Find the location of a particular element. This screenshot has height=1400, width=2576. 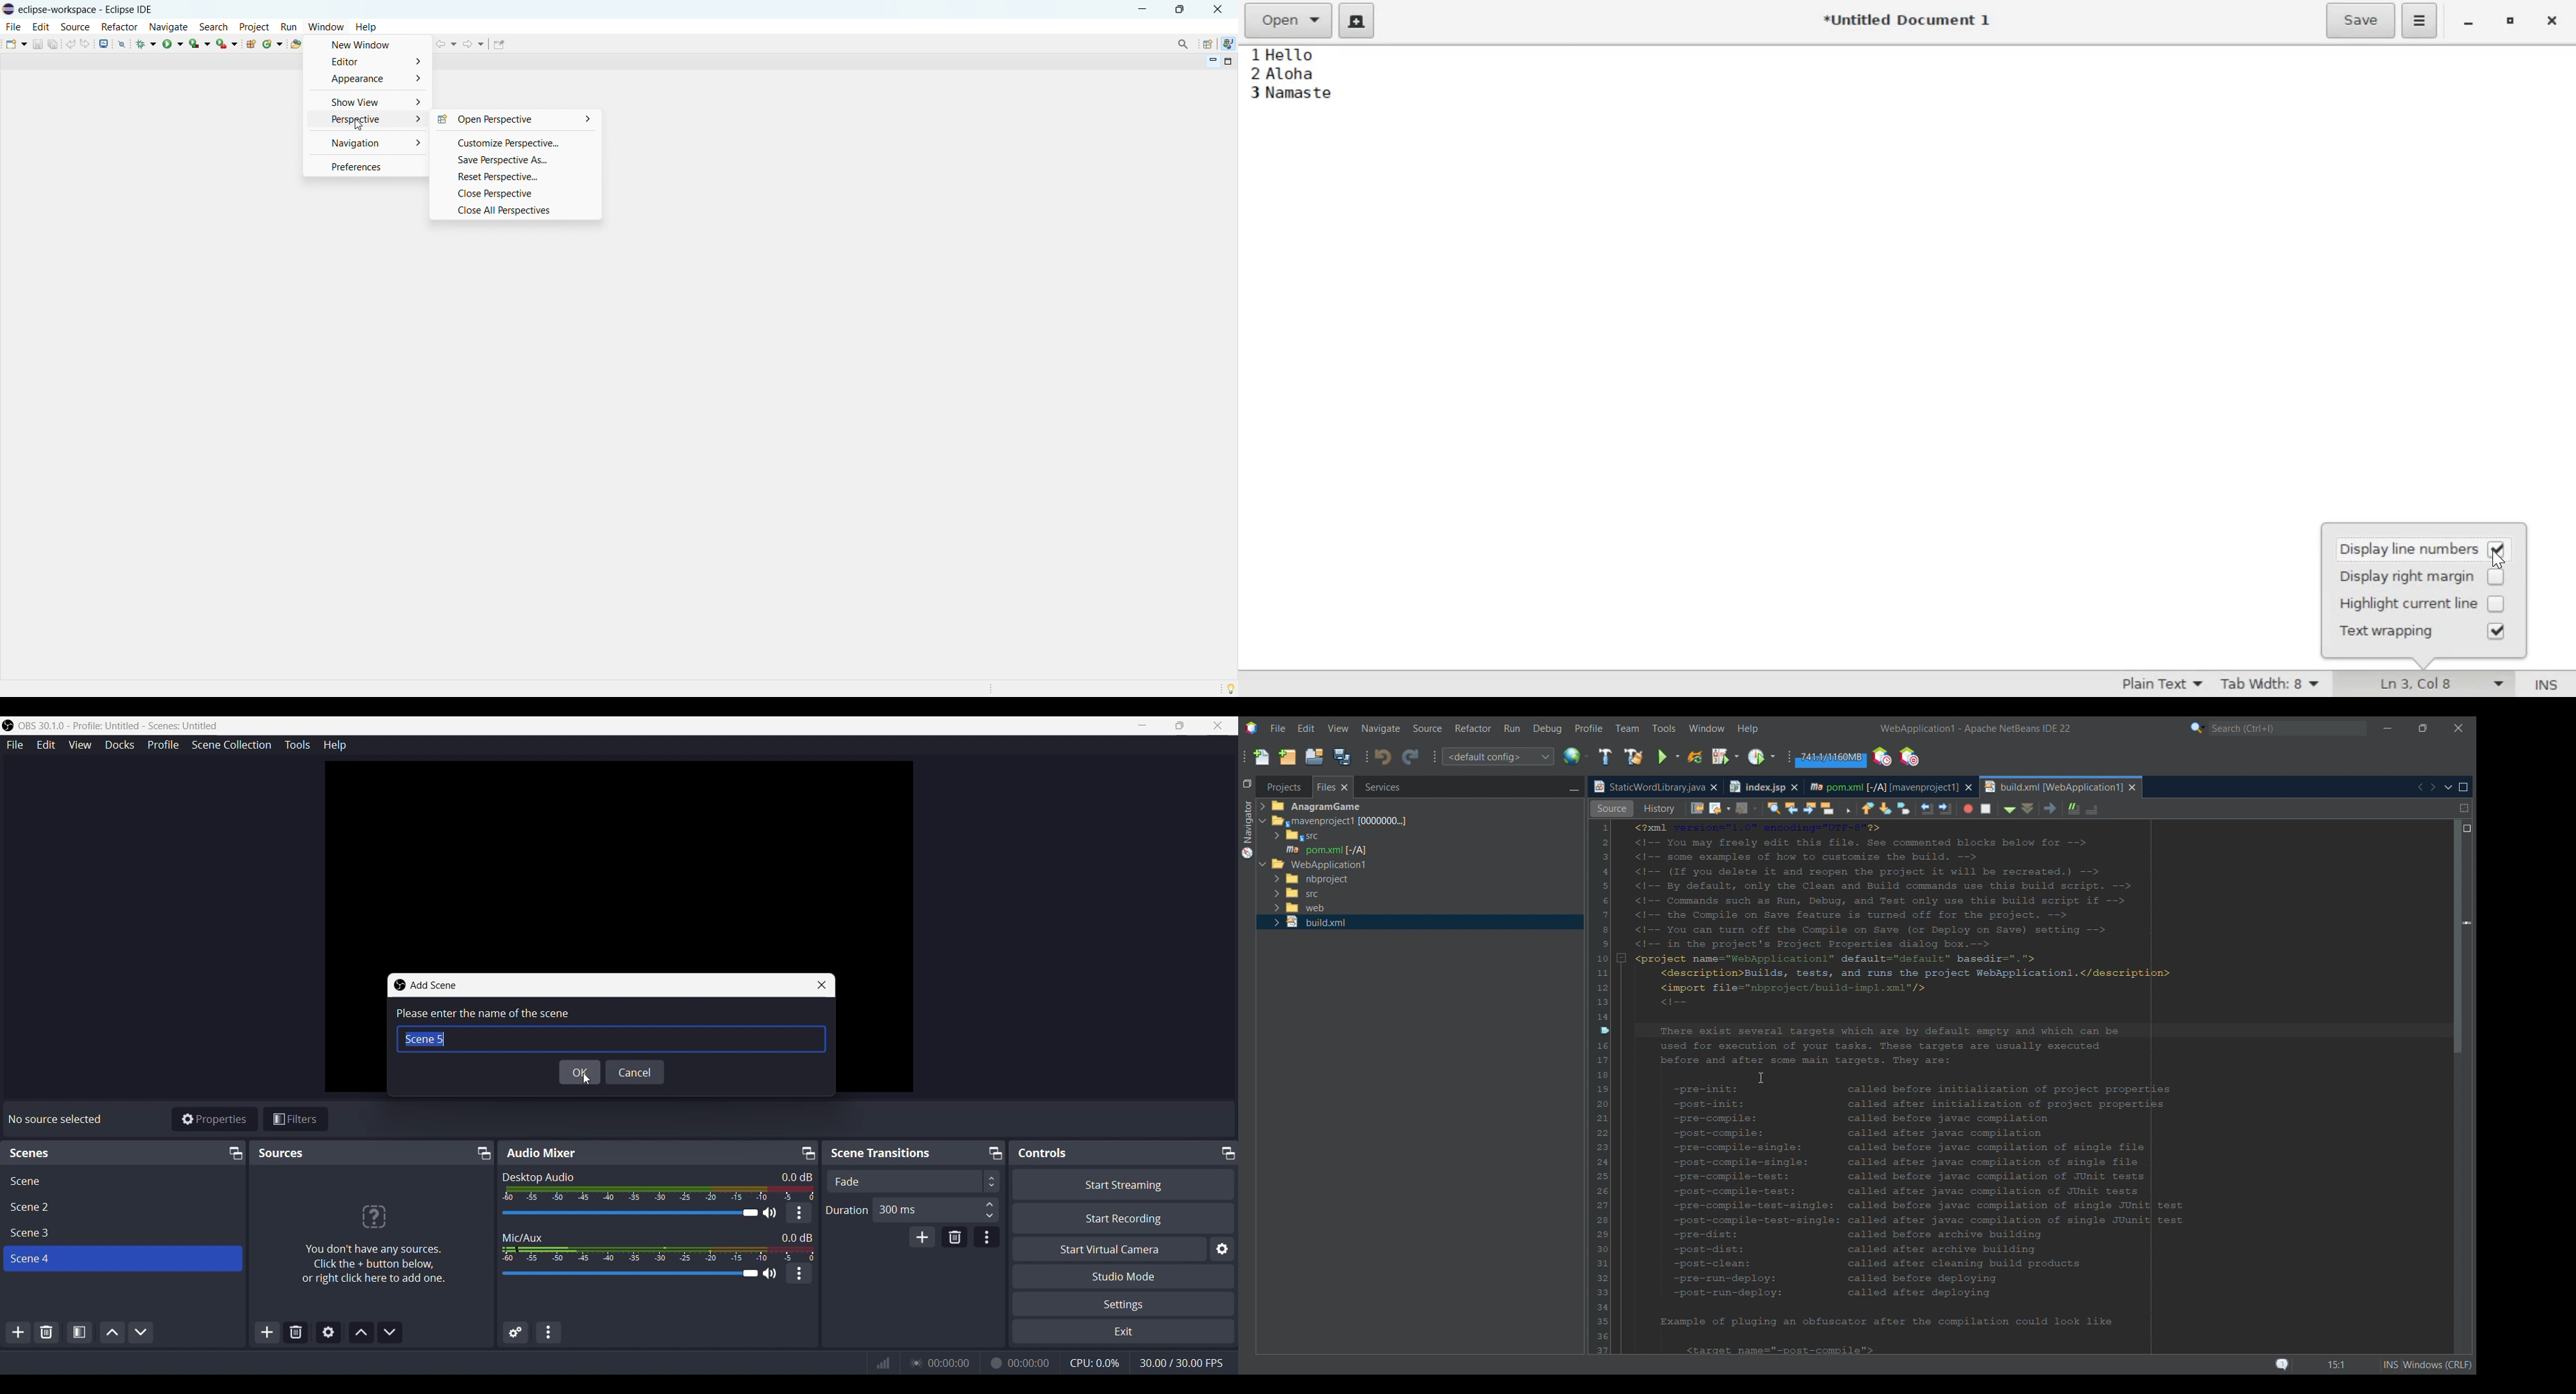

search is located at coordinates (214, 26).